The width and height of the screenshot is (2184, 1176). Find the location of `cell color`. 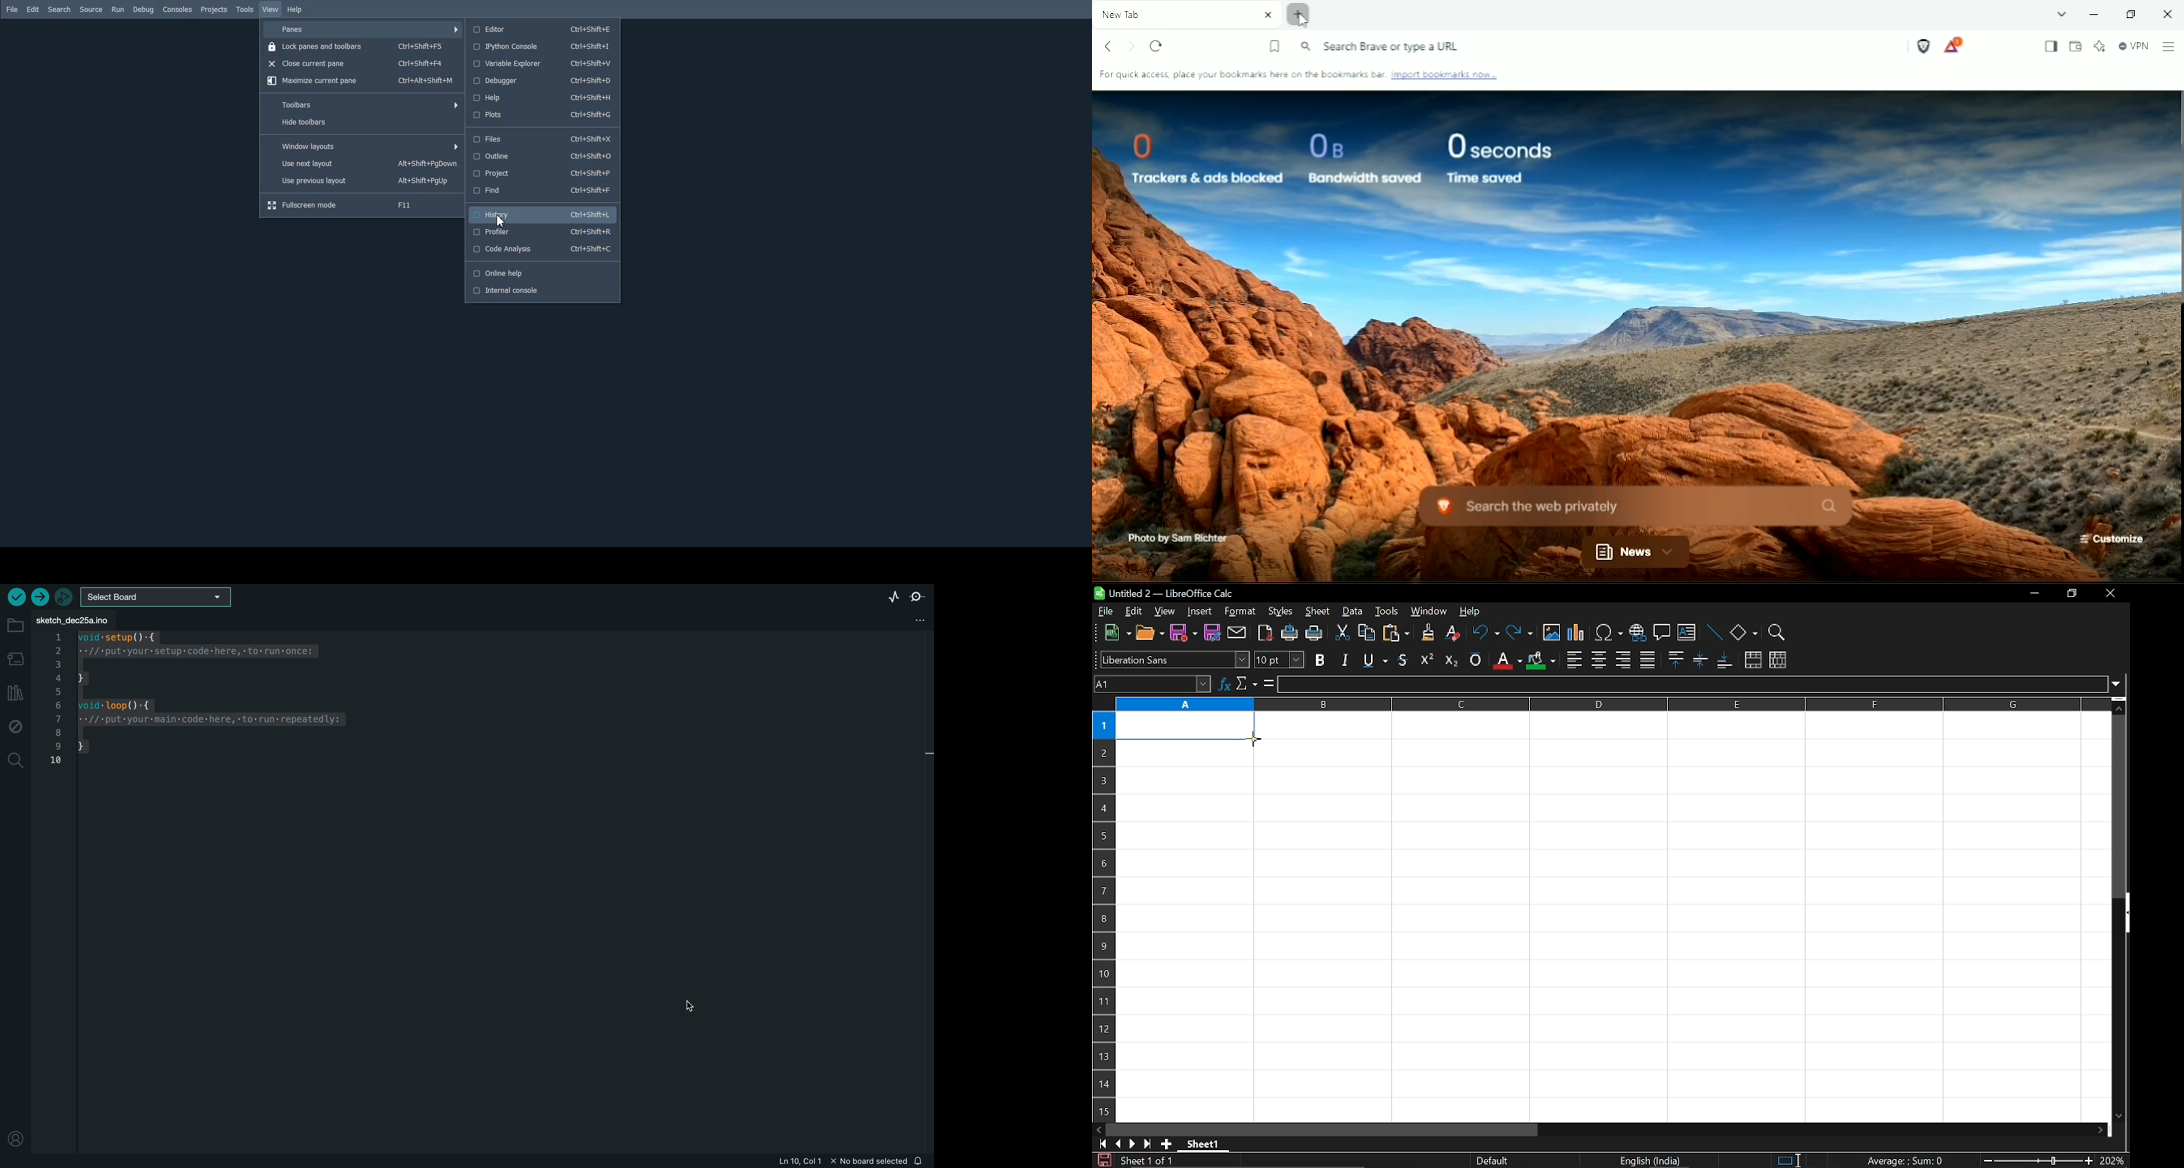

cell color is located at coordinates (1541, 661).